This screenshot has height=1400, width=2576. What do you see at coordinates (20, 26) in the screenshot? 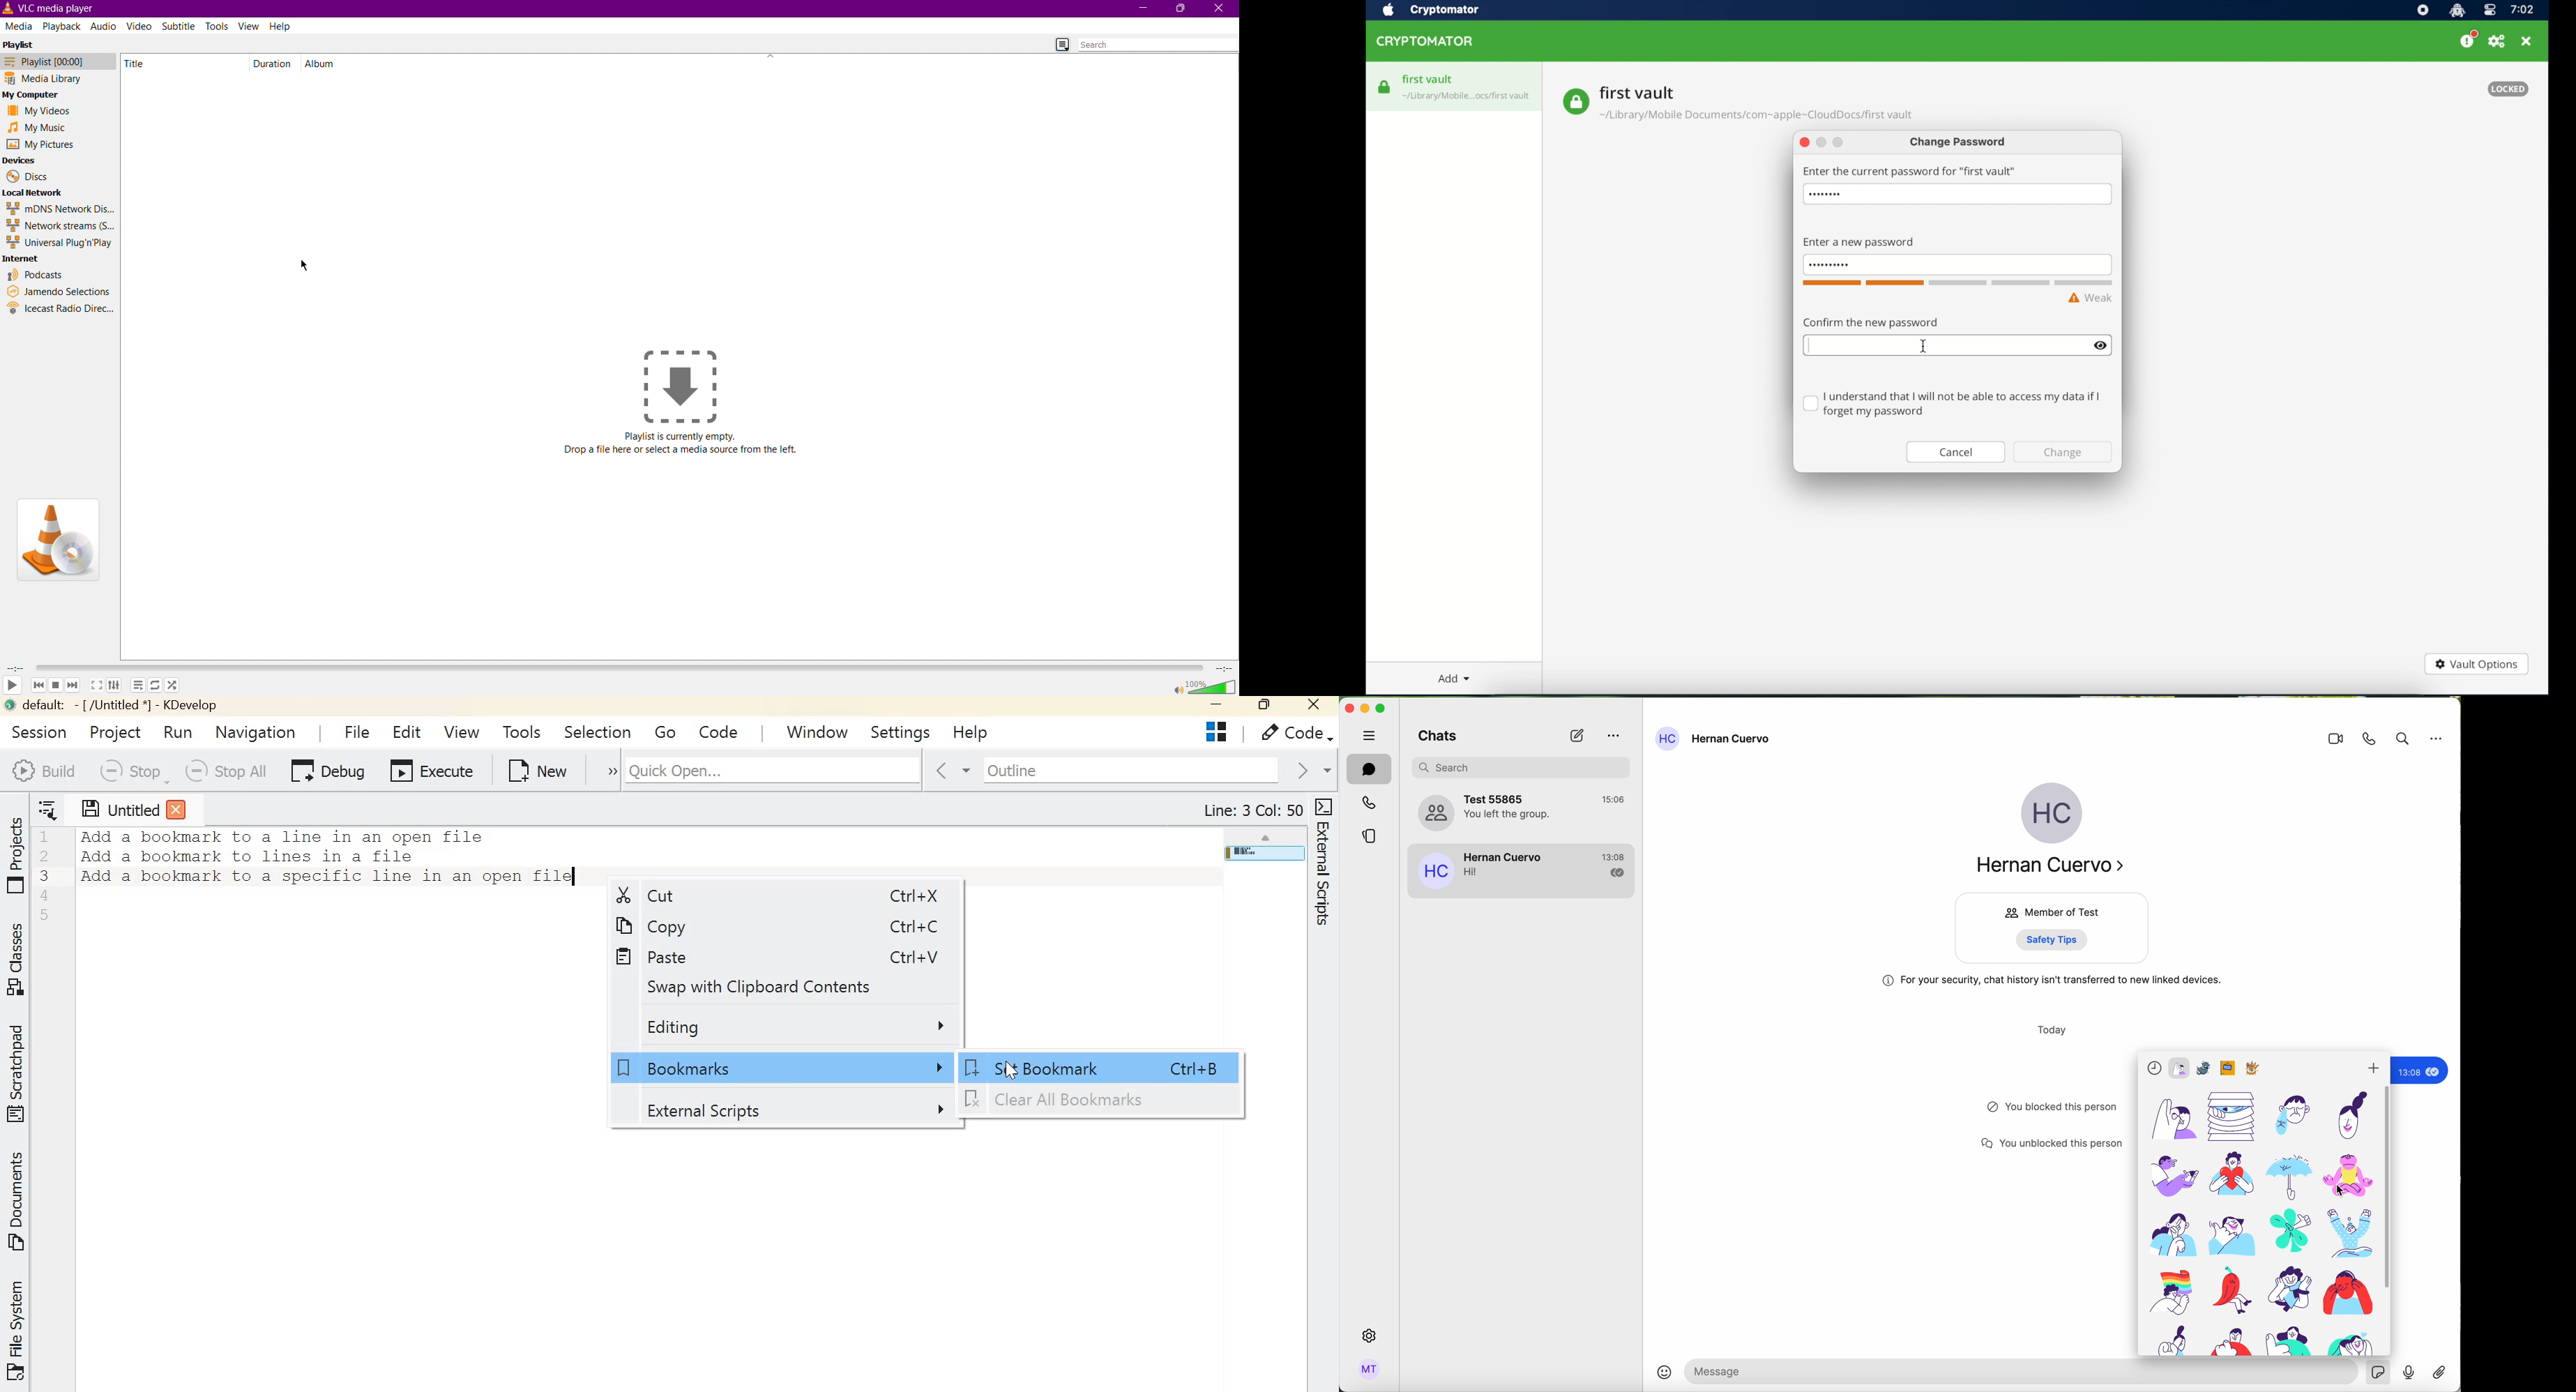
I see `Media` at bounding box center [20, 26].